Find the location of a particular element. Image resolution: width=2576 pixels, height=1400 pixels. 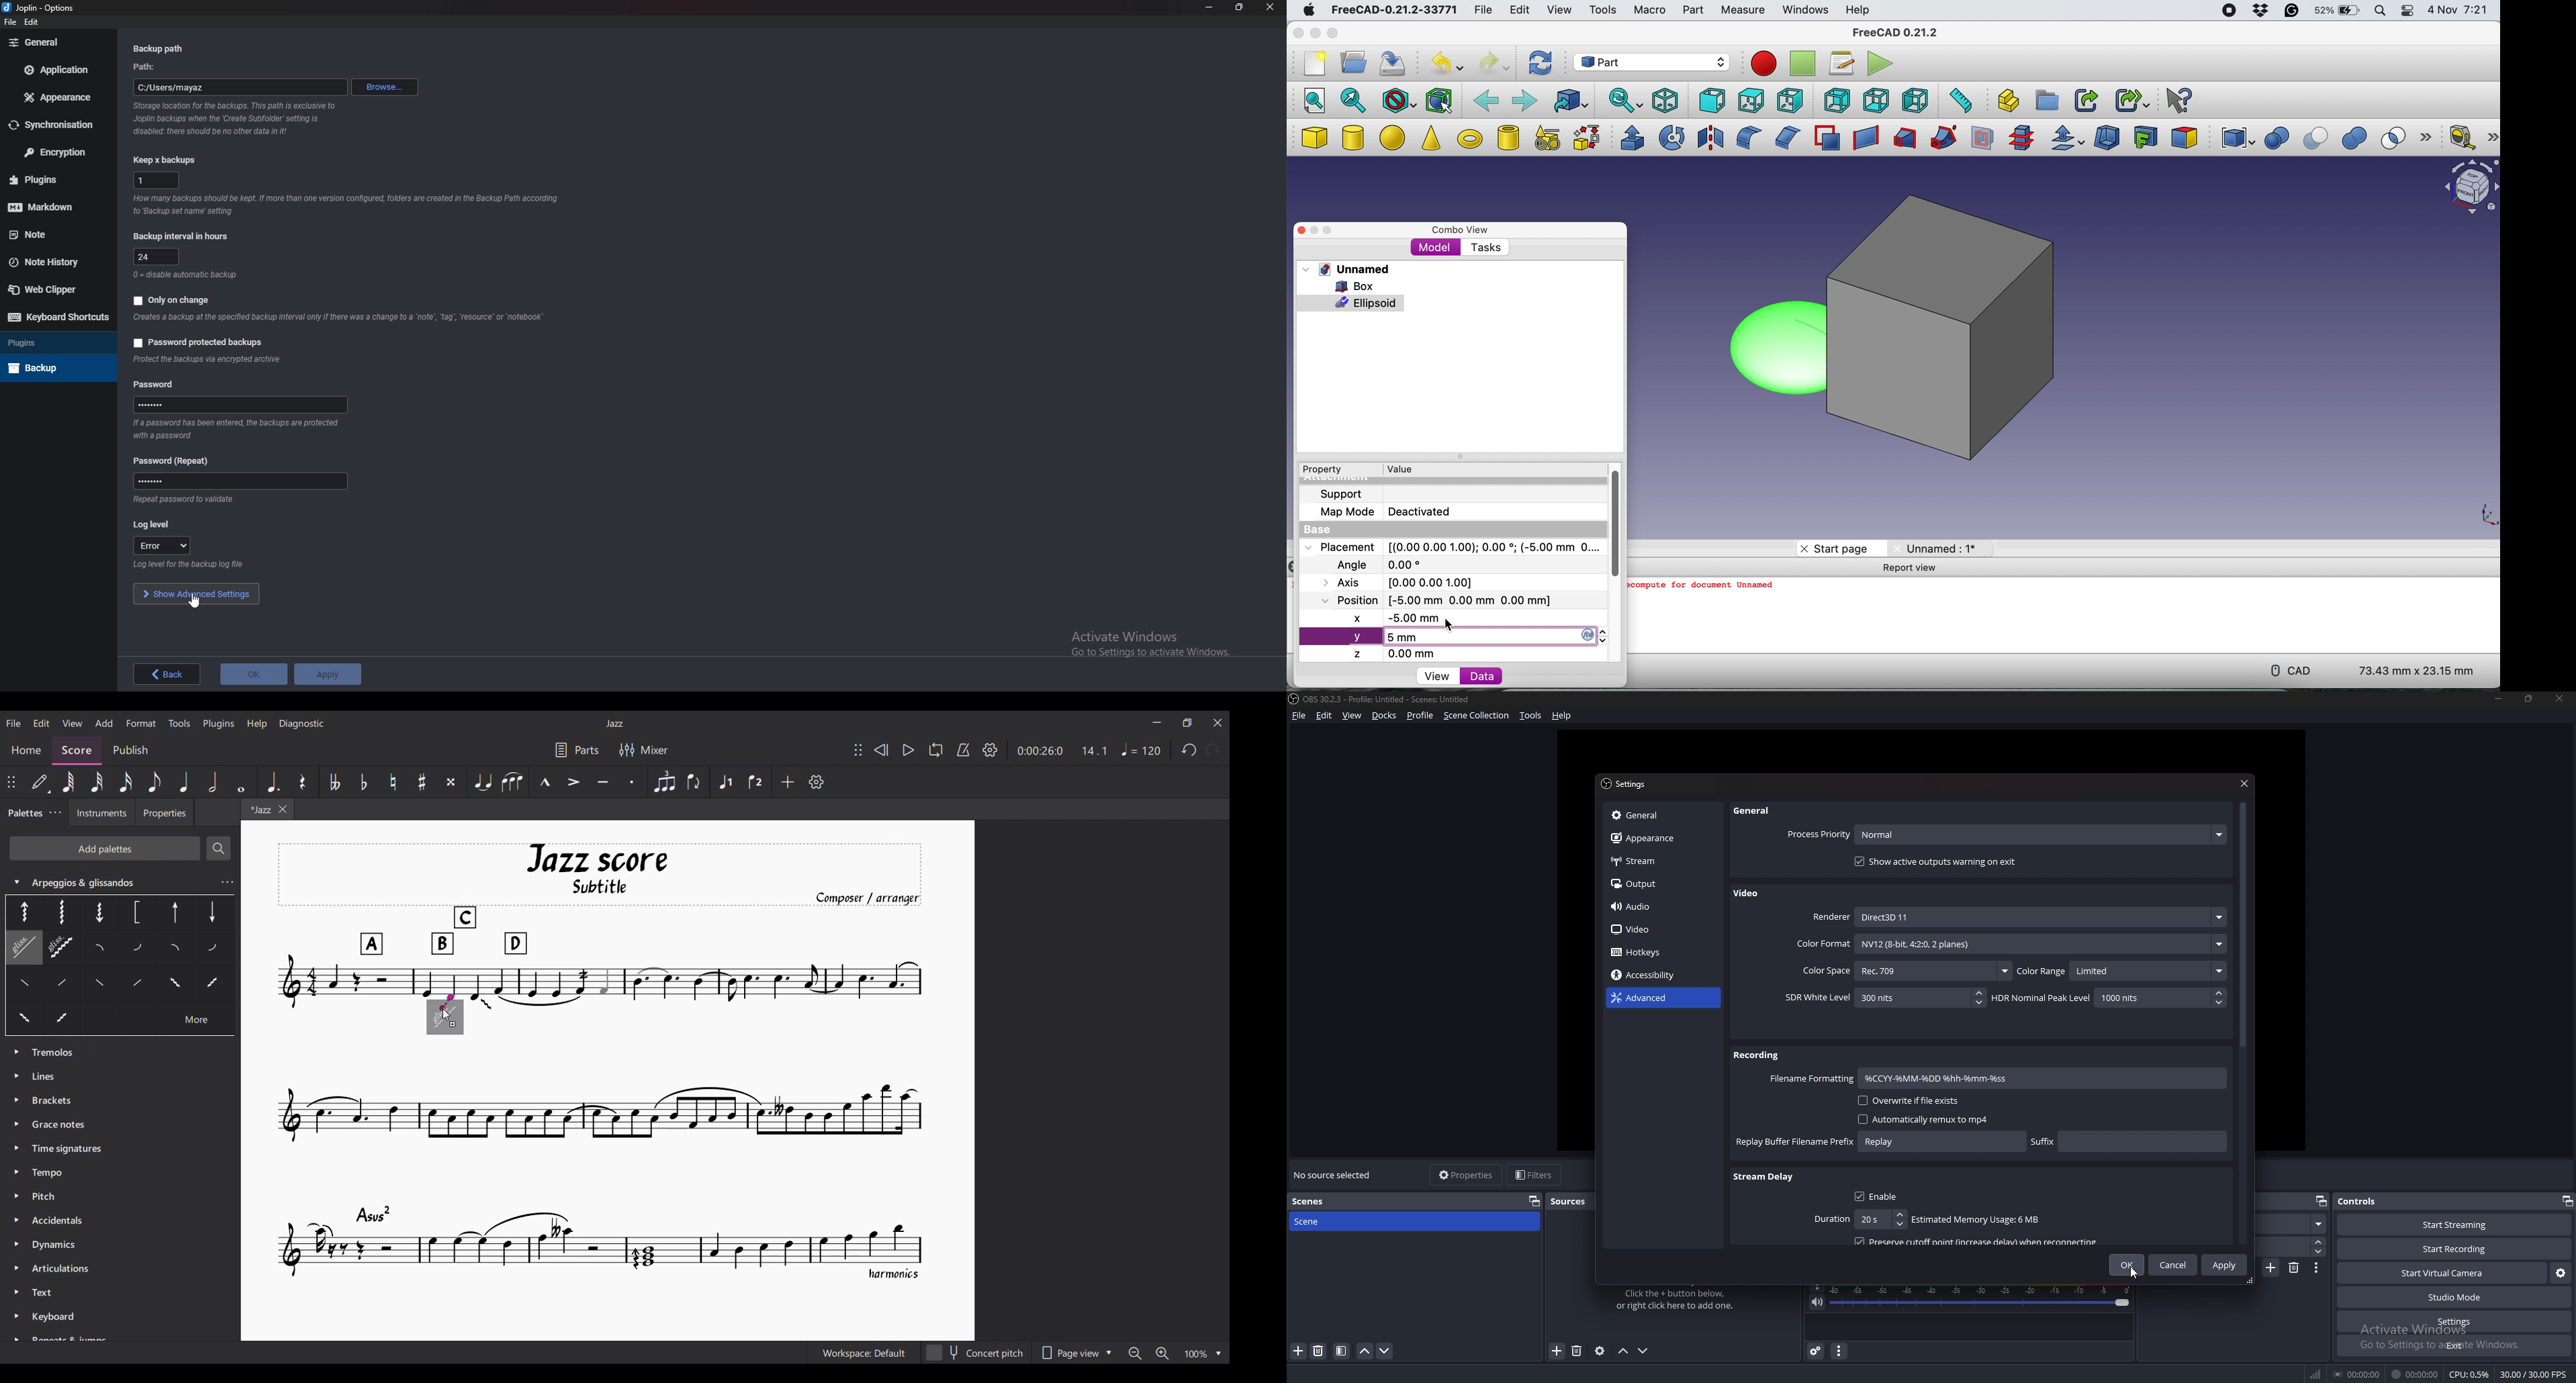

Setting of current palette selected is located at coordinates (227, 882).